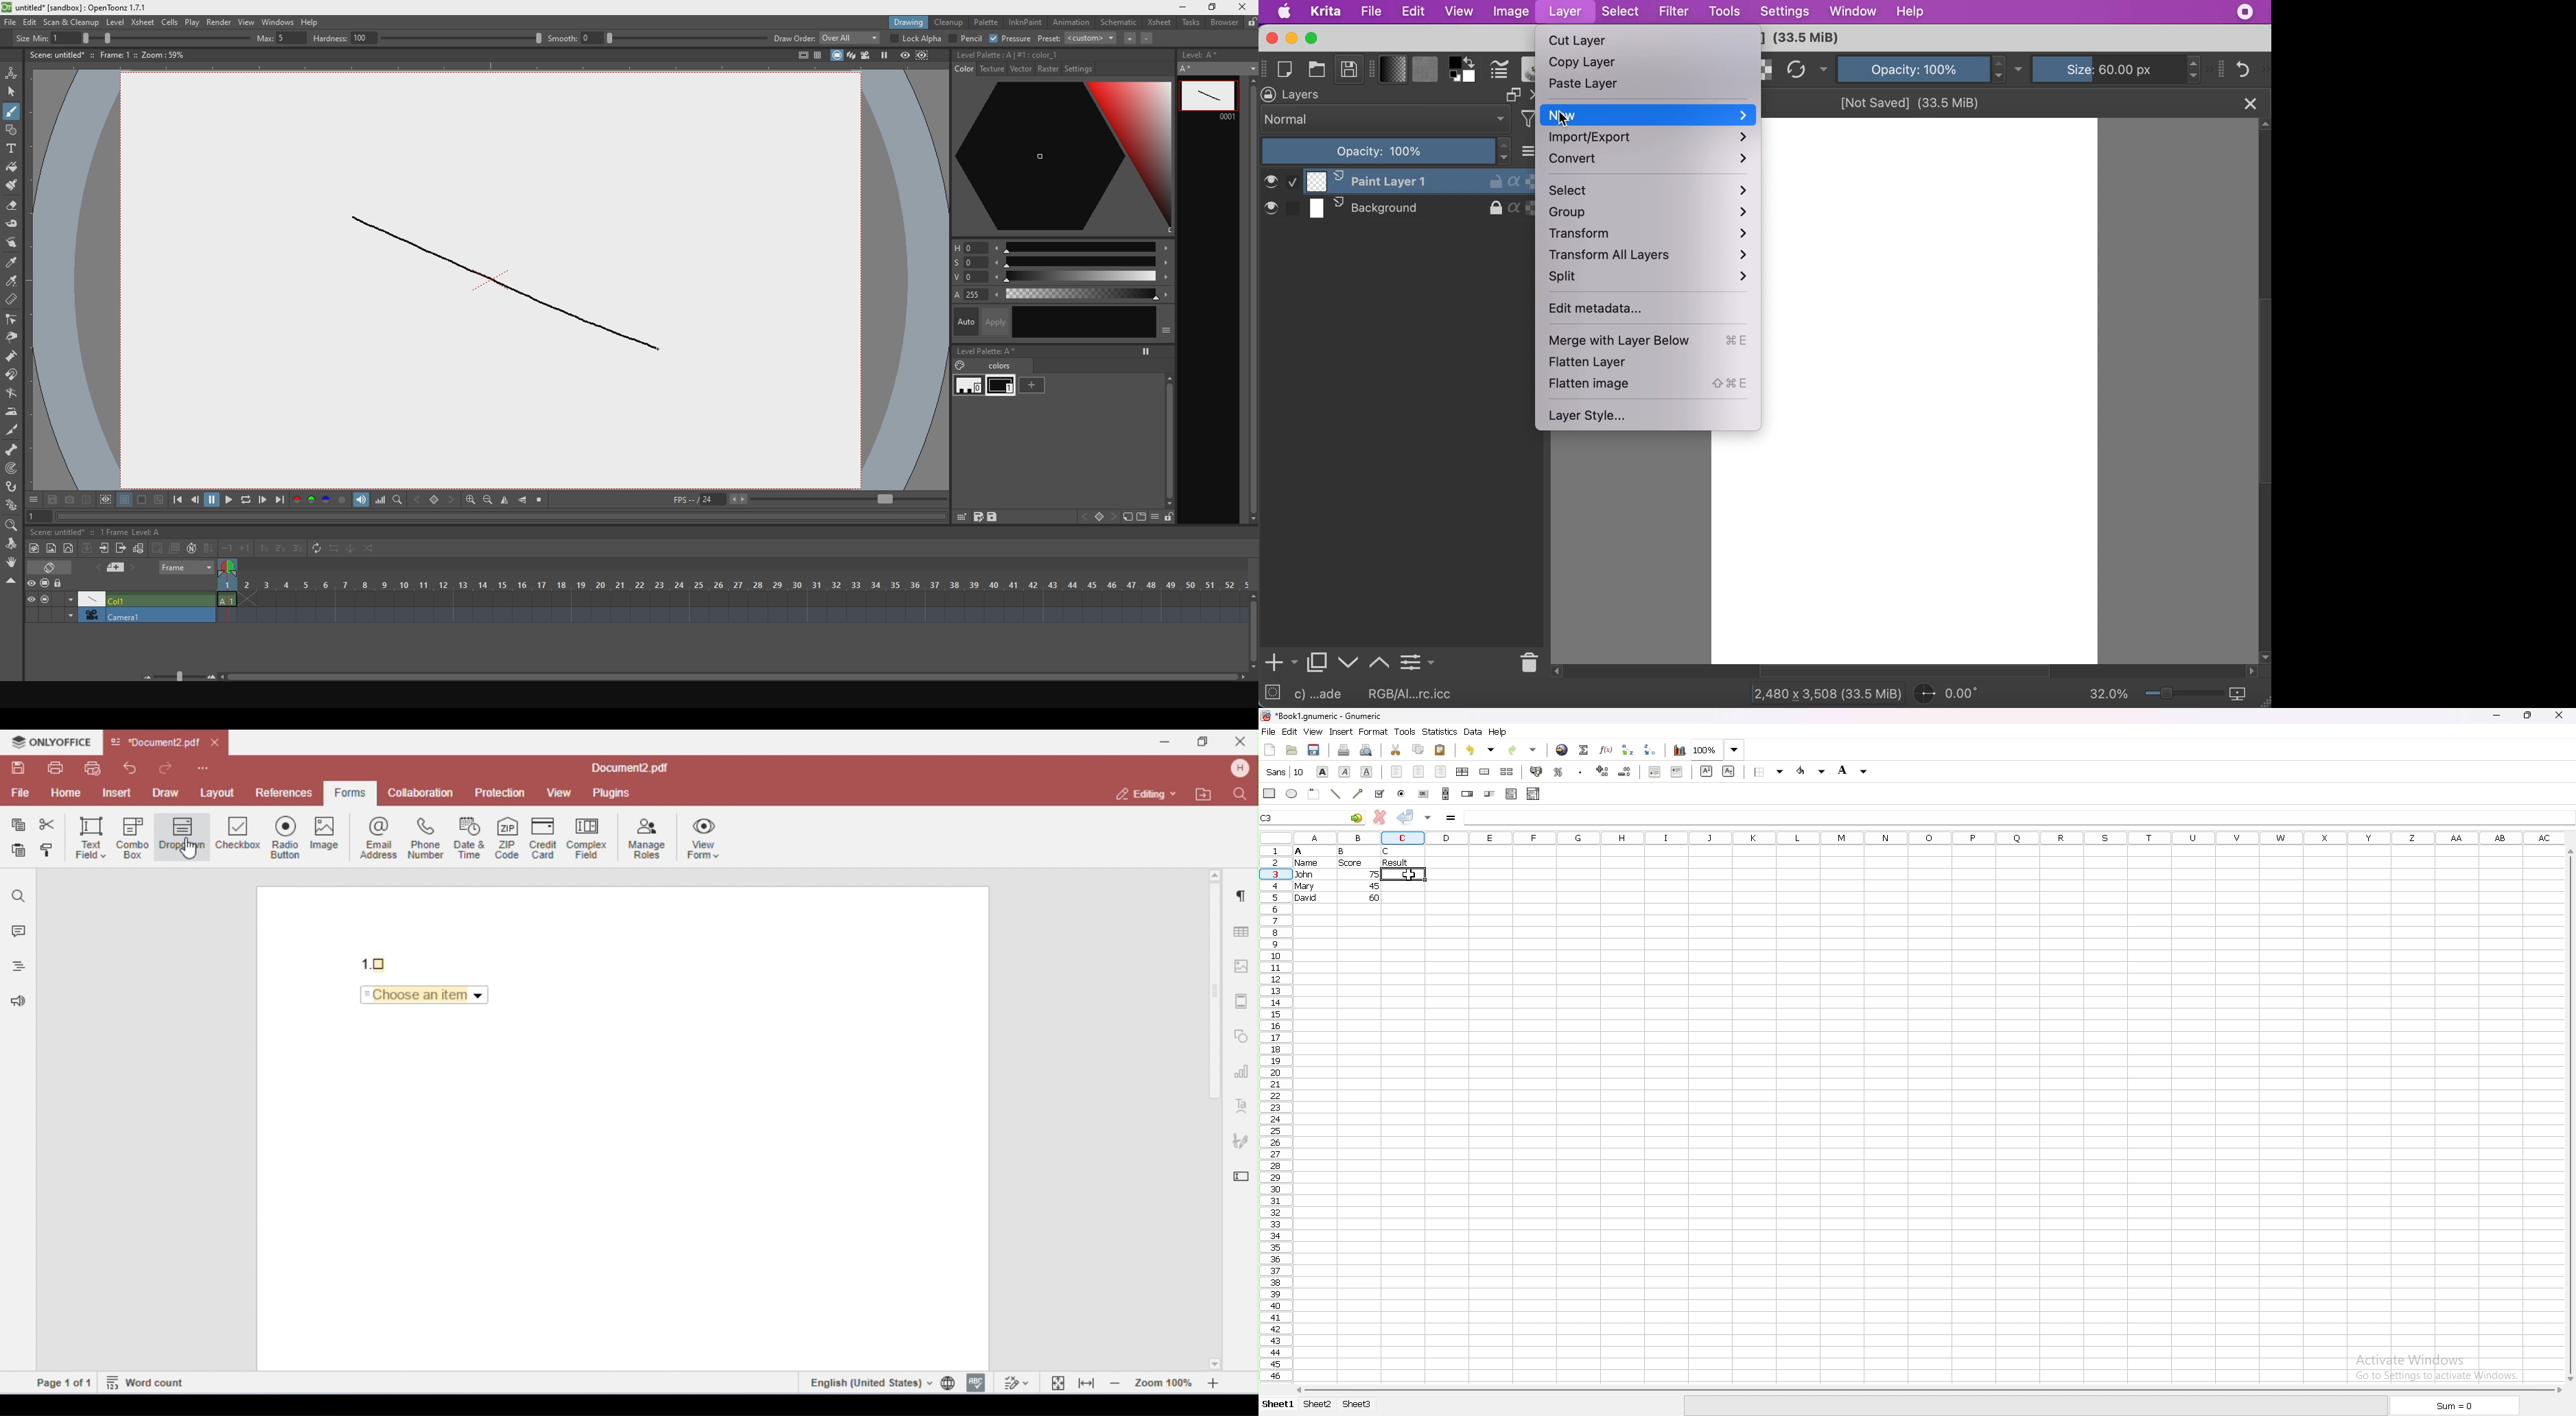 Image resolution: width=2576 pixels, height=1428 pixels. What do you see at coordinates (1680, 751) in the screenshot?
I see `chart` at bounding box center [1680, 751].